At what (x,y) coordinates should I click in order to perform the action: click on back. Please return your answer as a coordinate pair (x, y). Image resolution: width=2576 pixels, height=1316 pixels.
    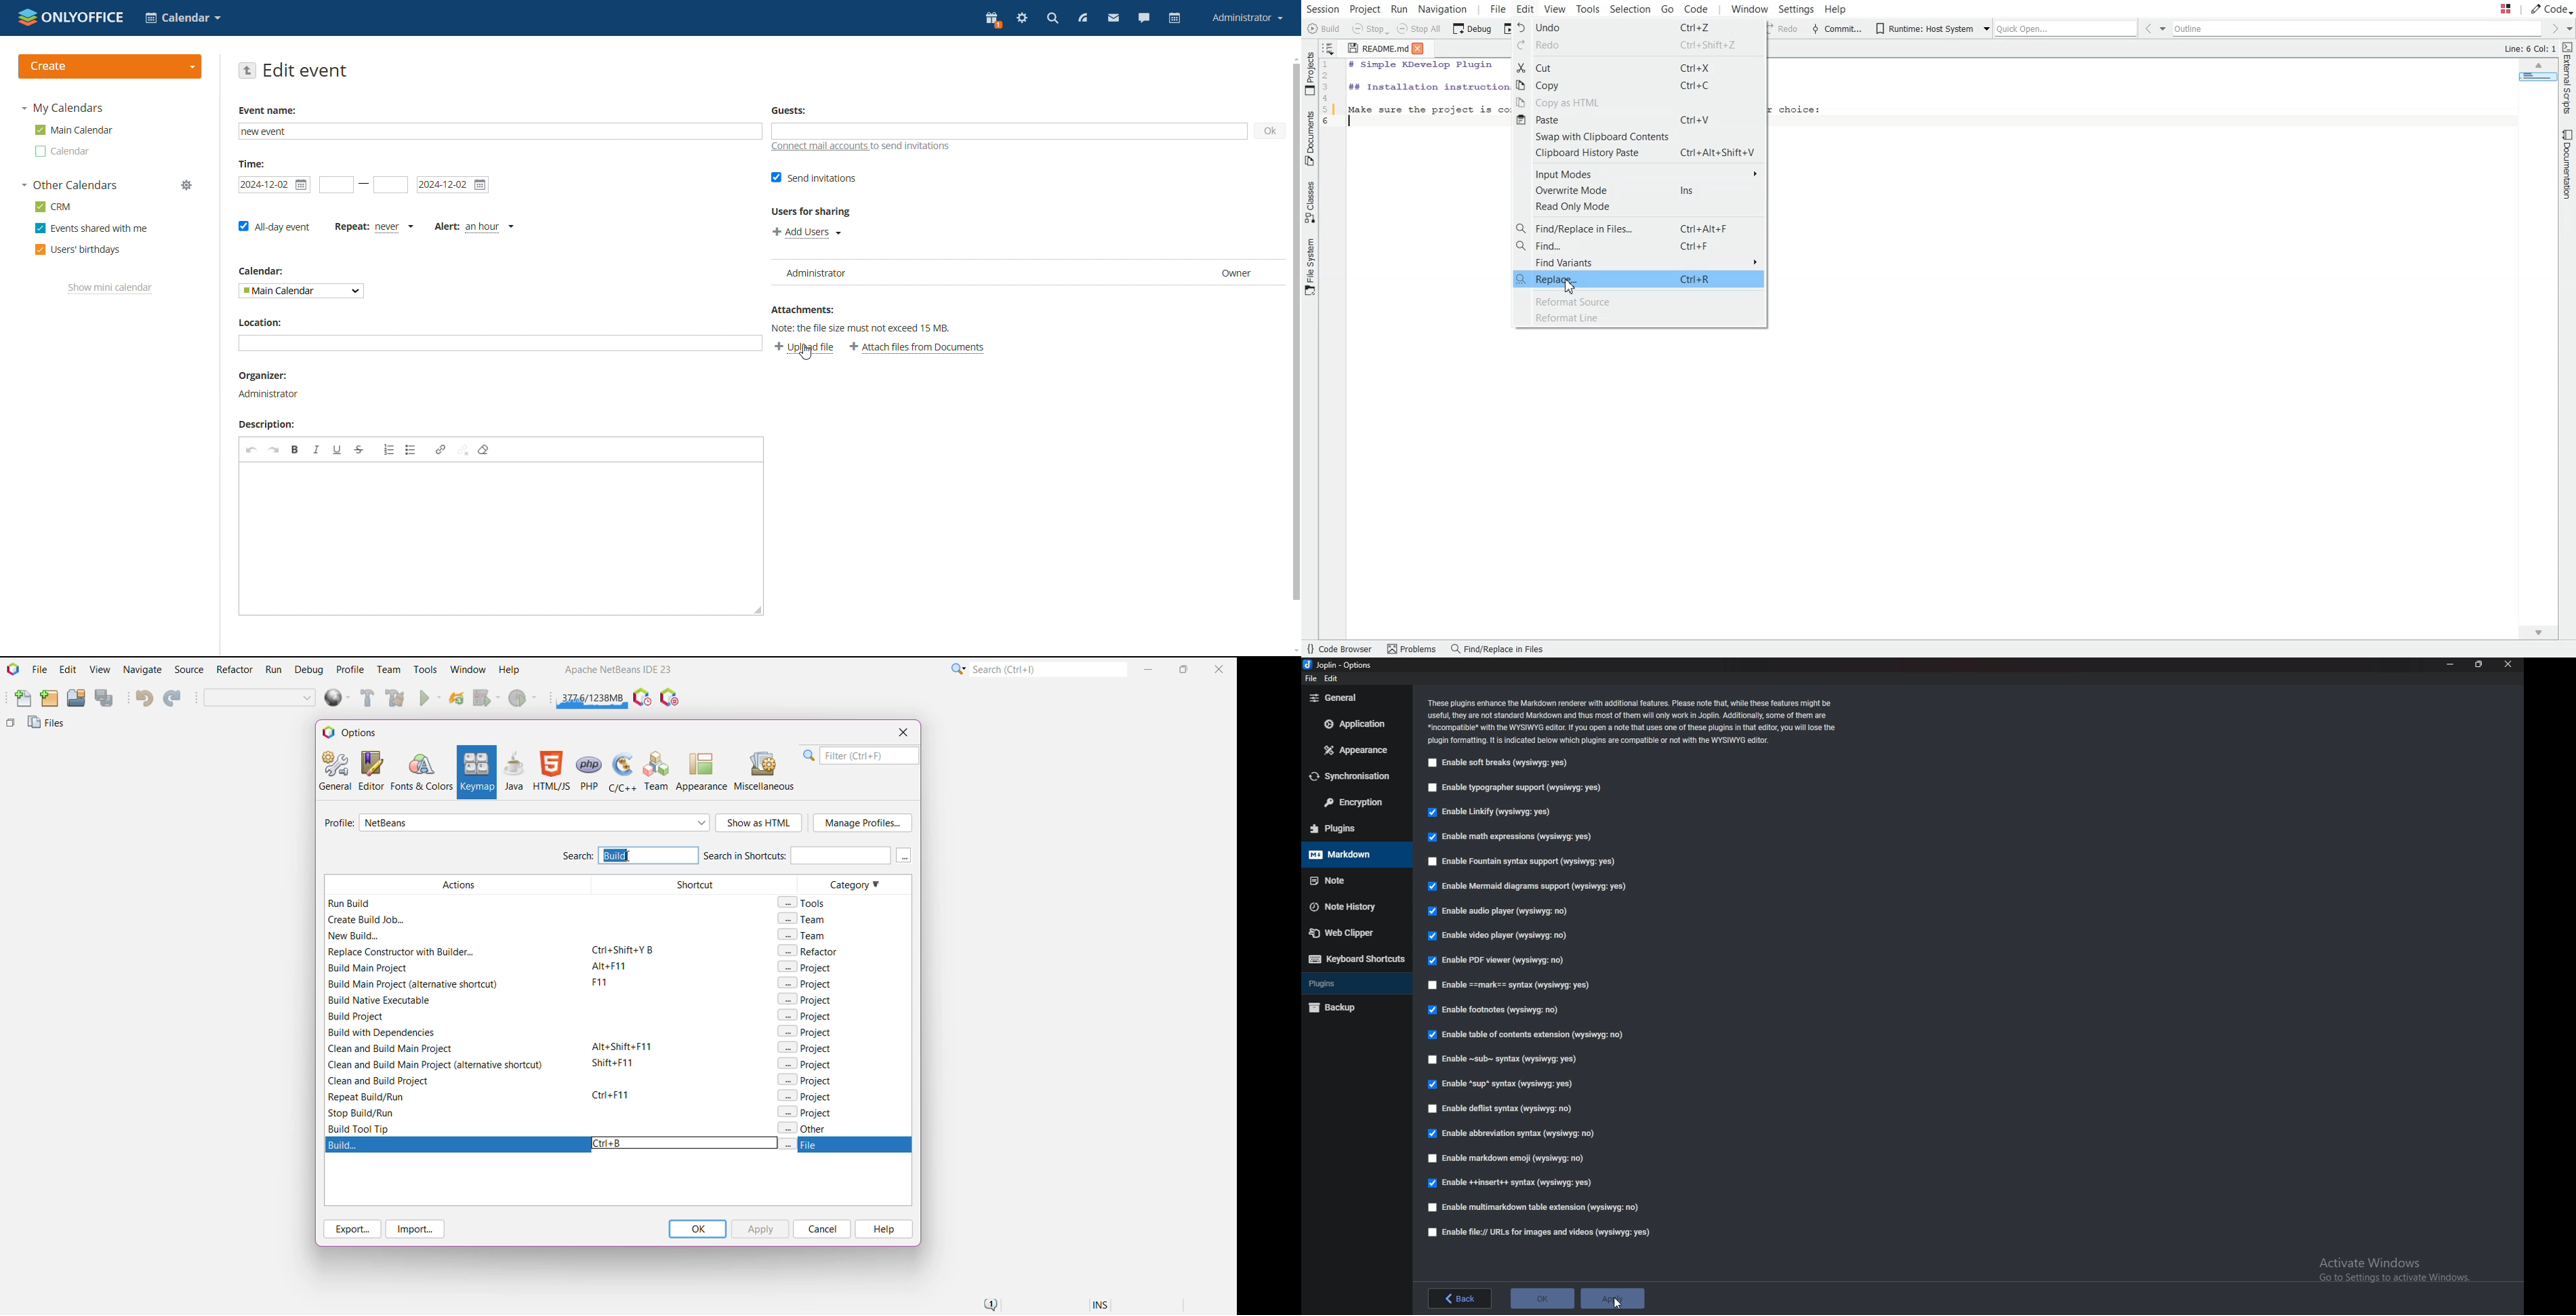
    Looking at the image, I should click on (1460, 1298).